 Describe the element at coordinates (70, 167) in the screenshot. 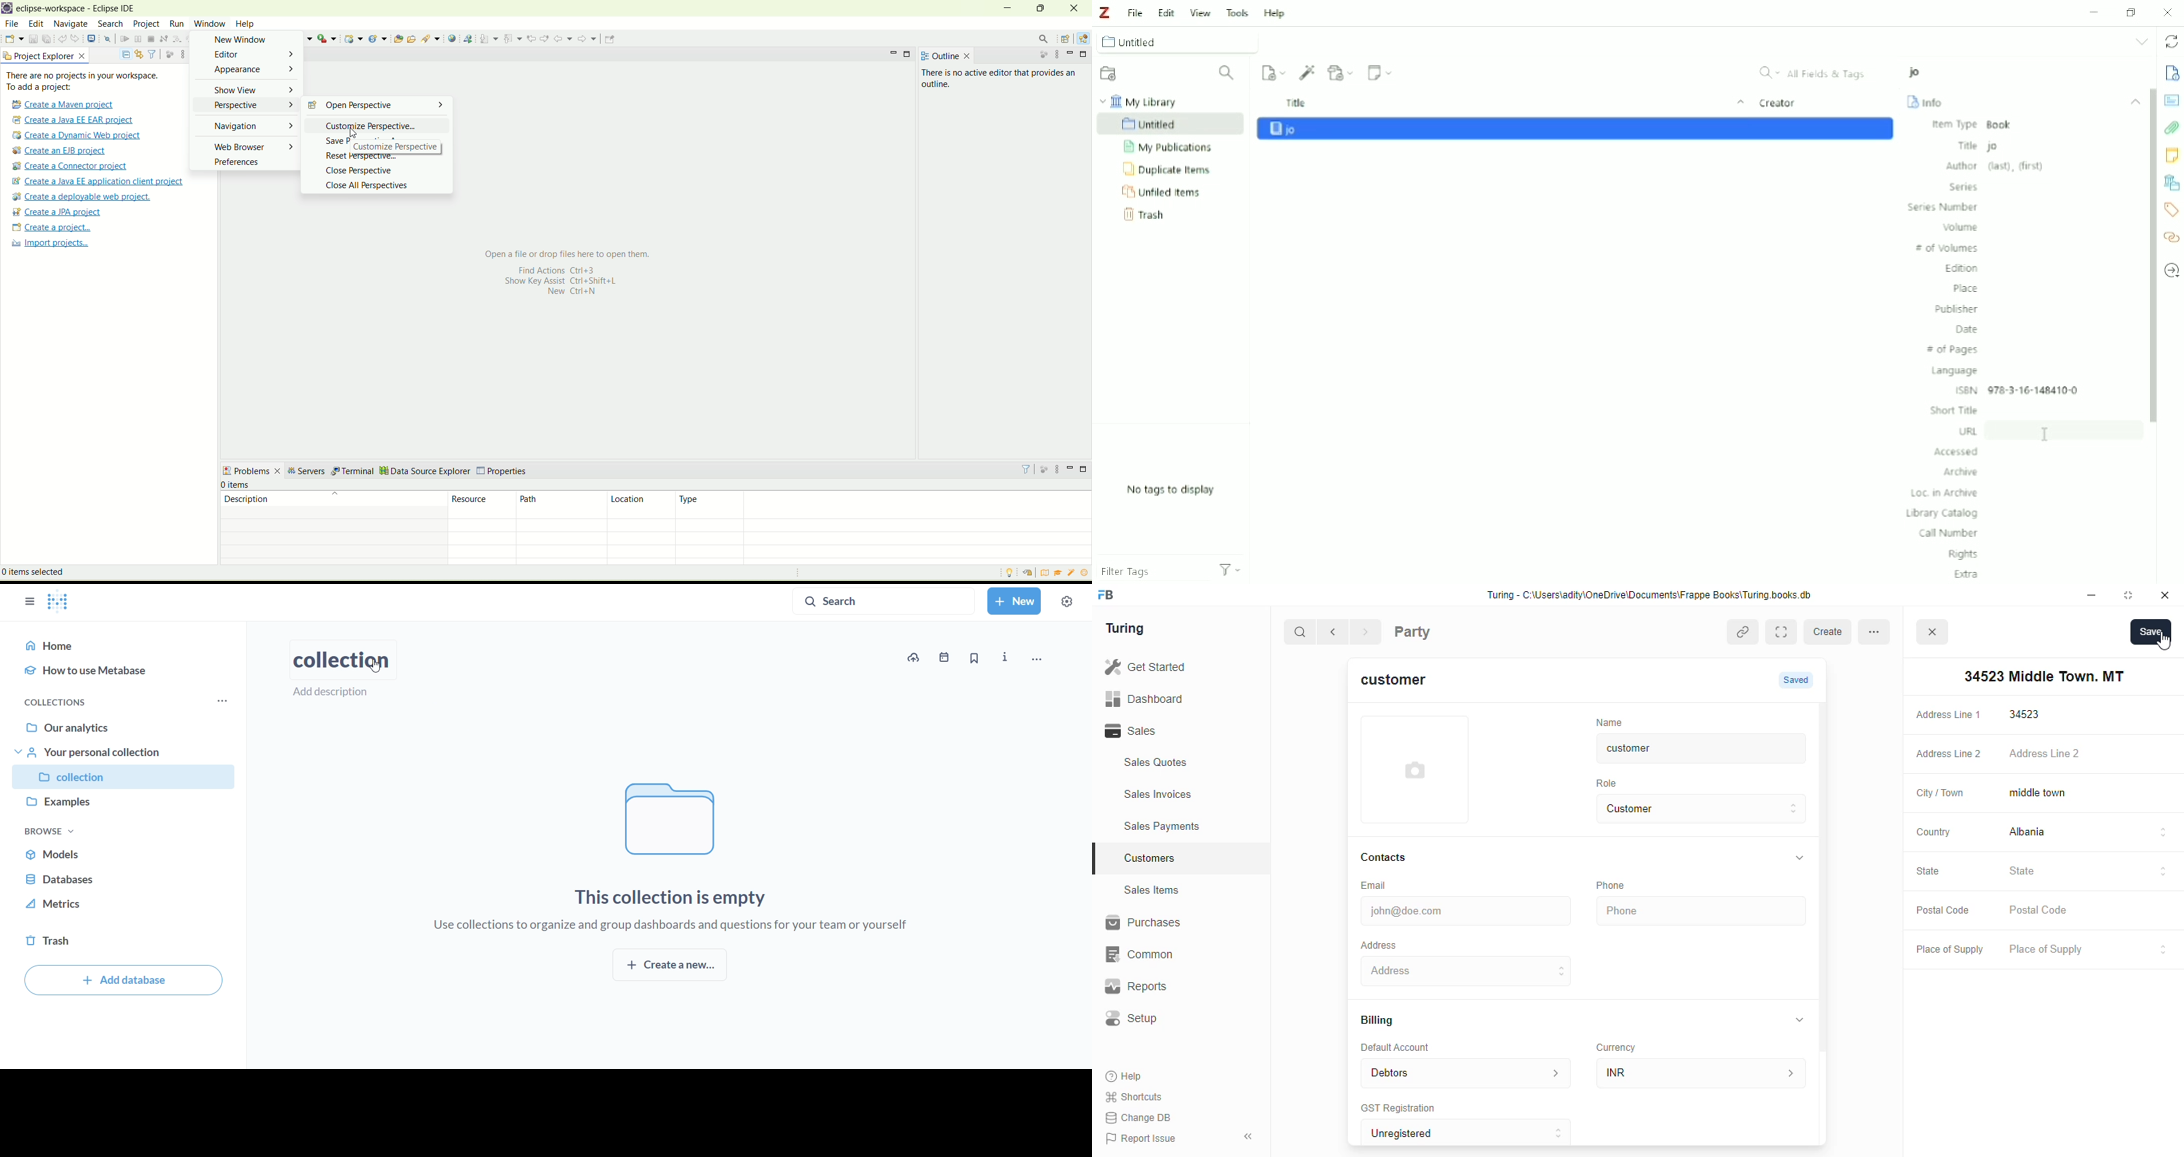

I see `create a connector project` at that location.